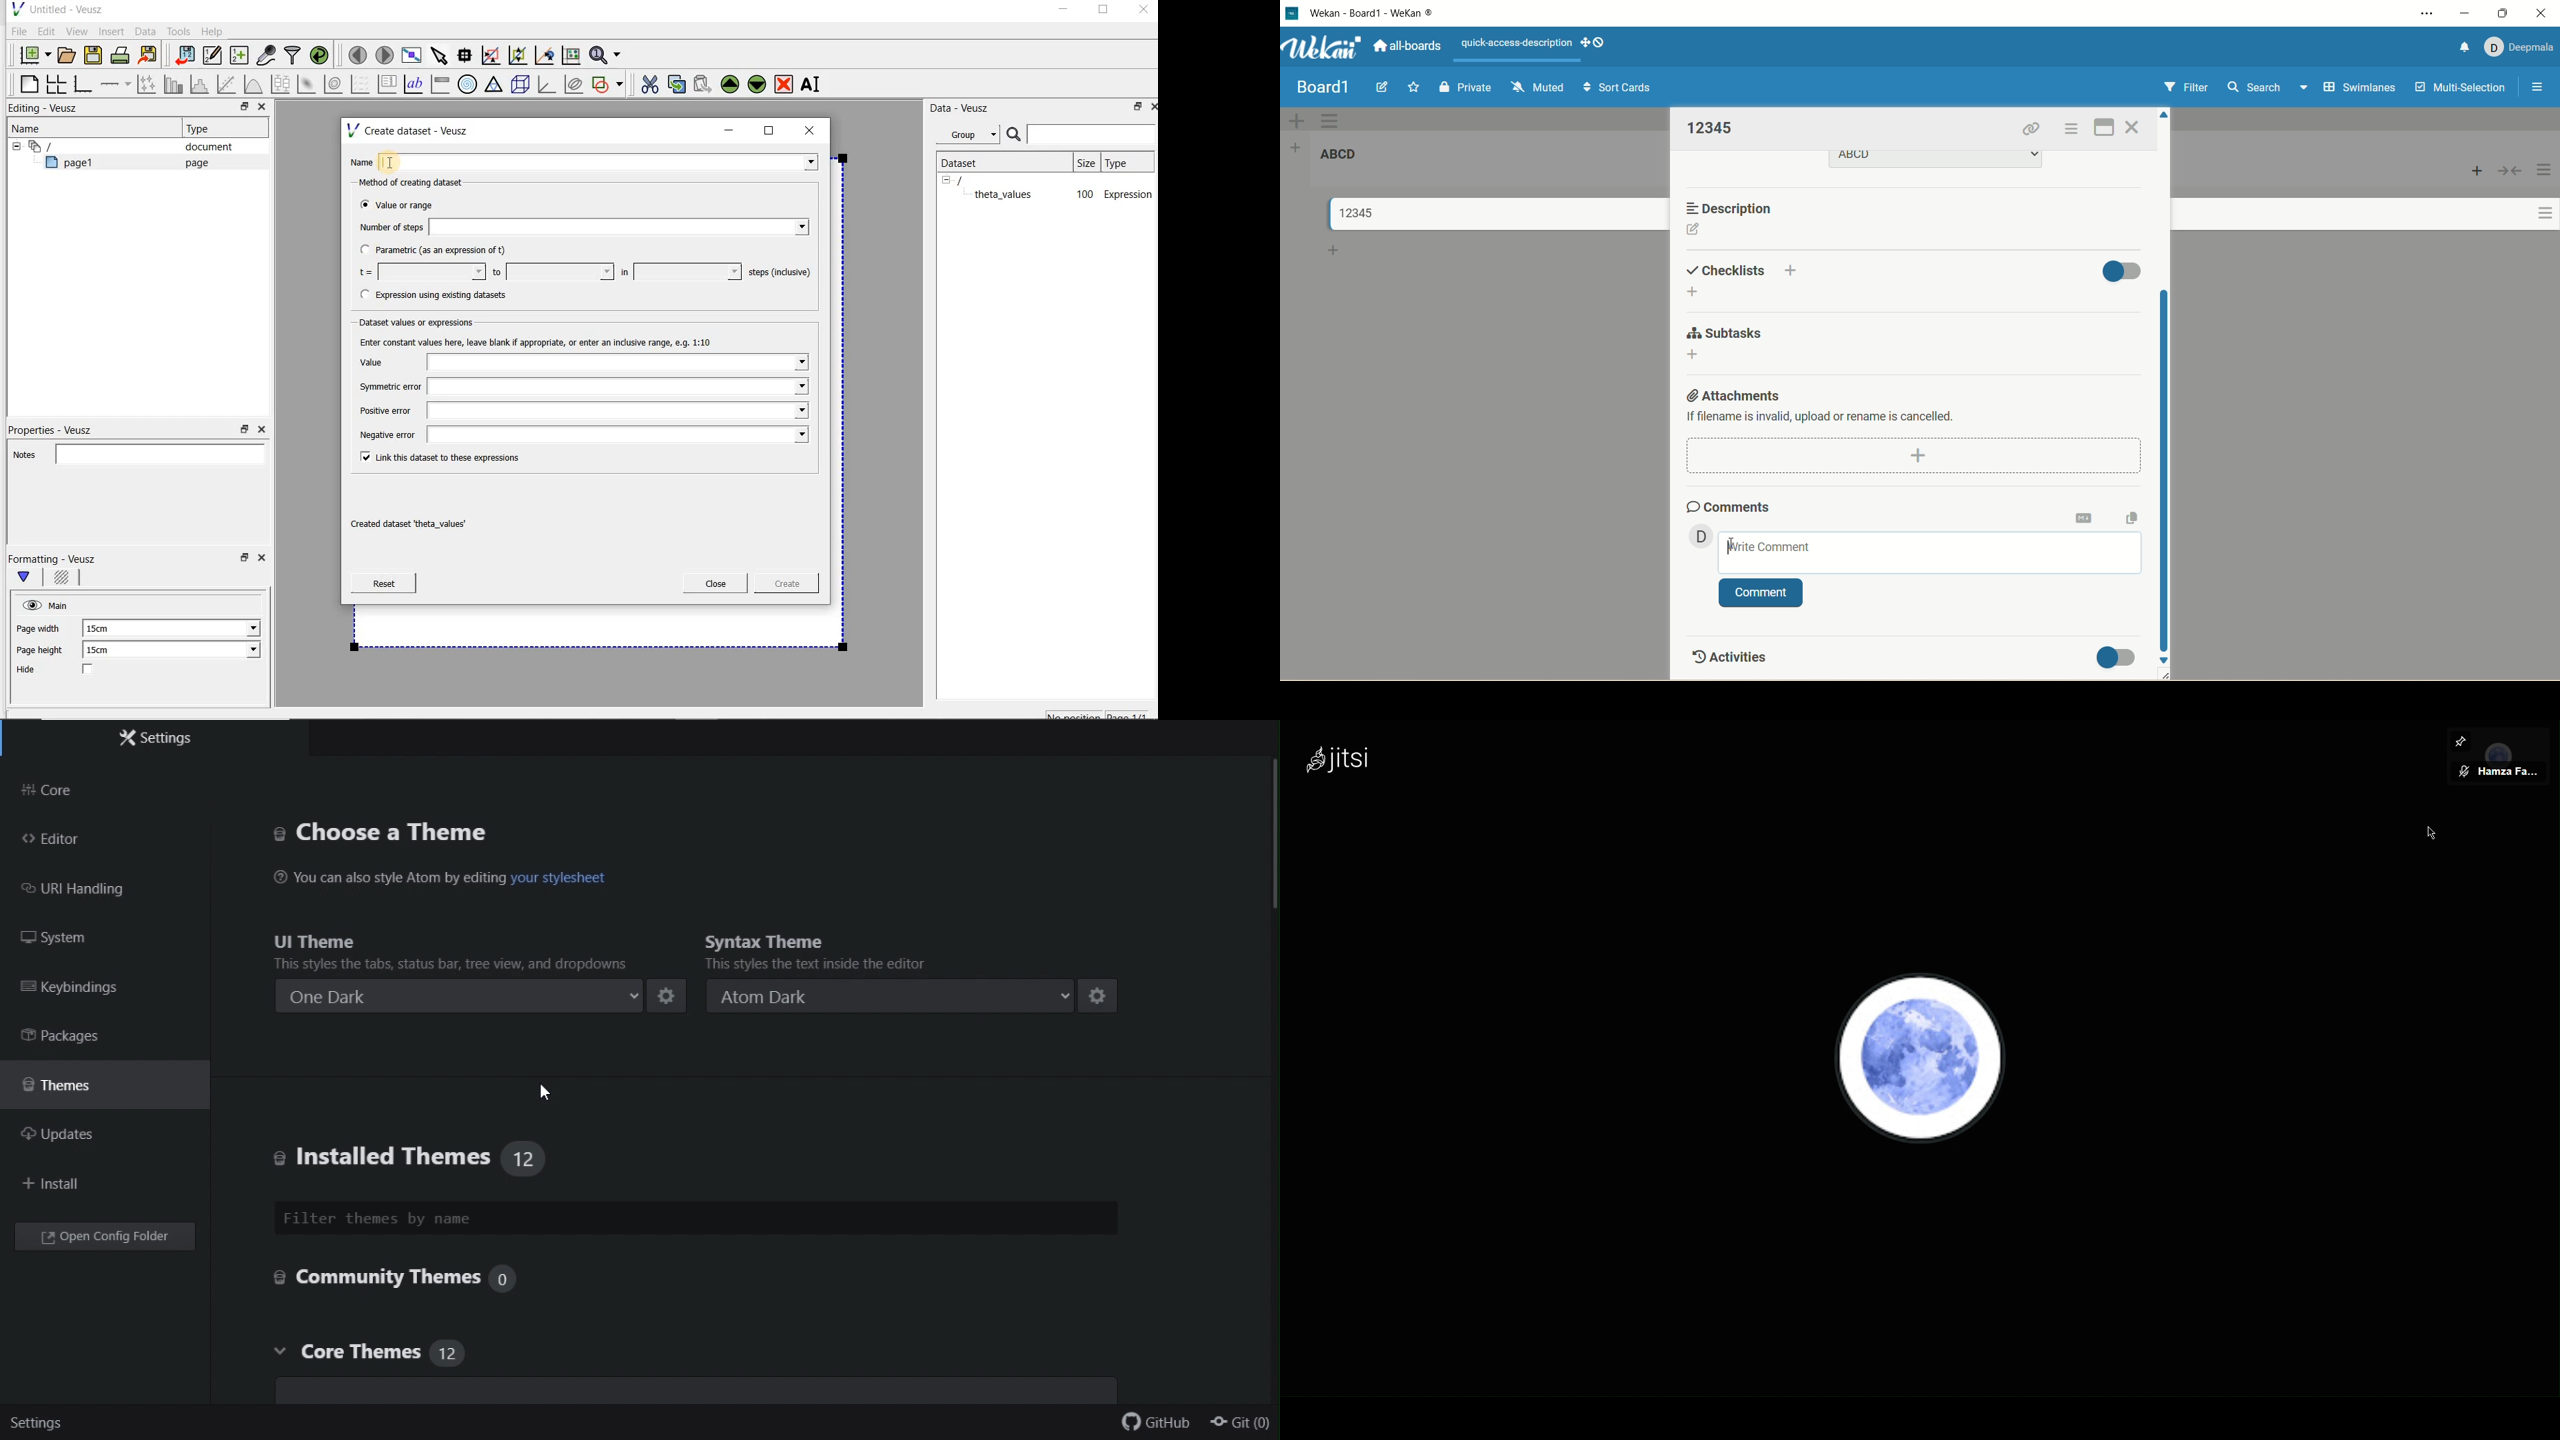  I want to click on select items from the graph or scroll, so click(439, 54).